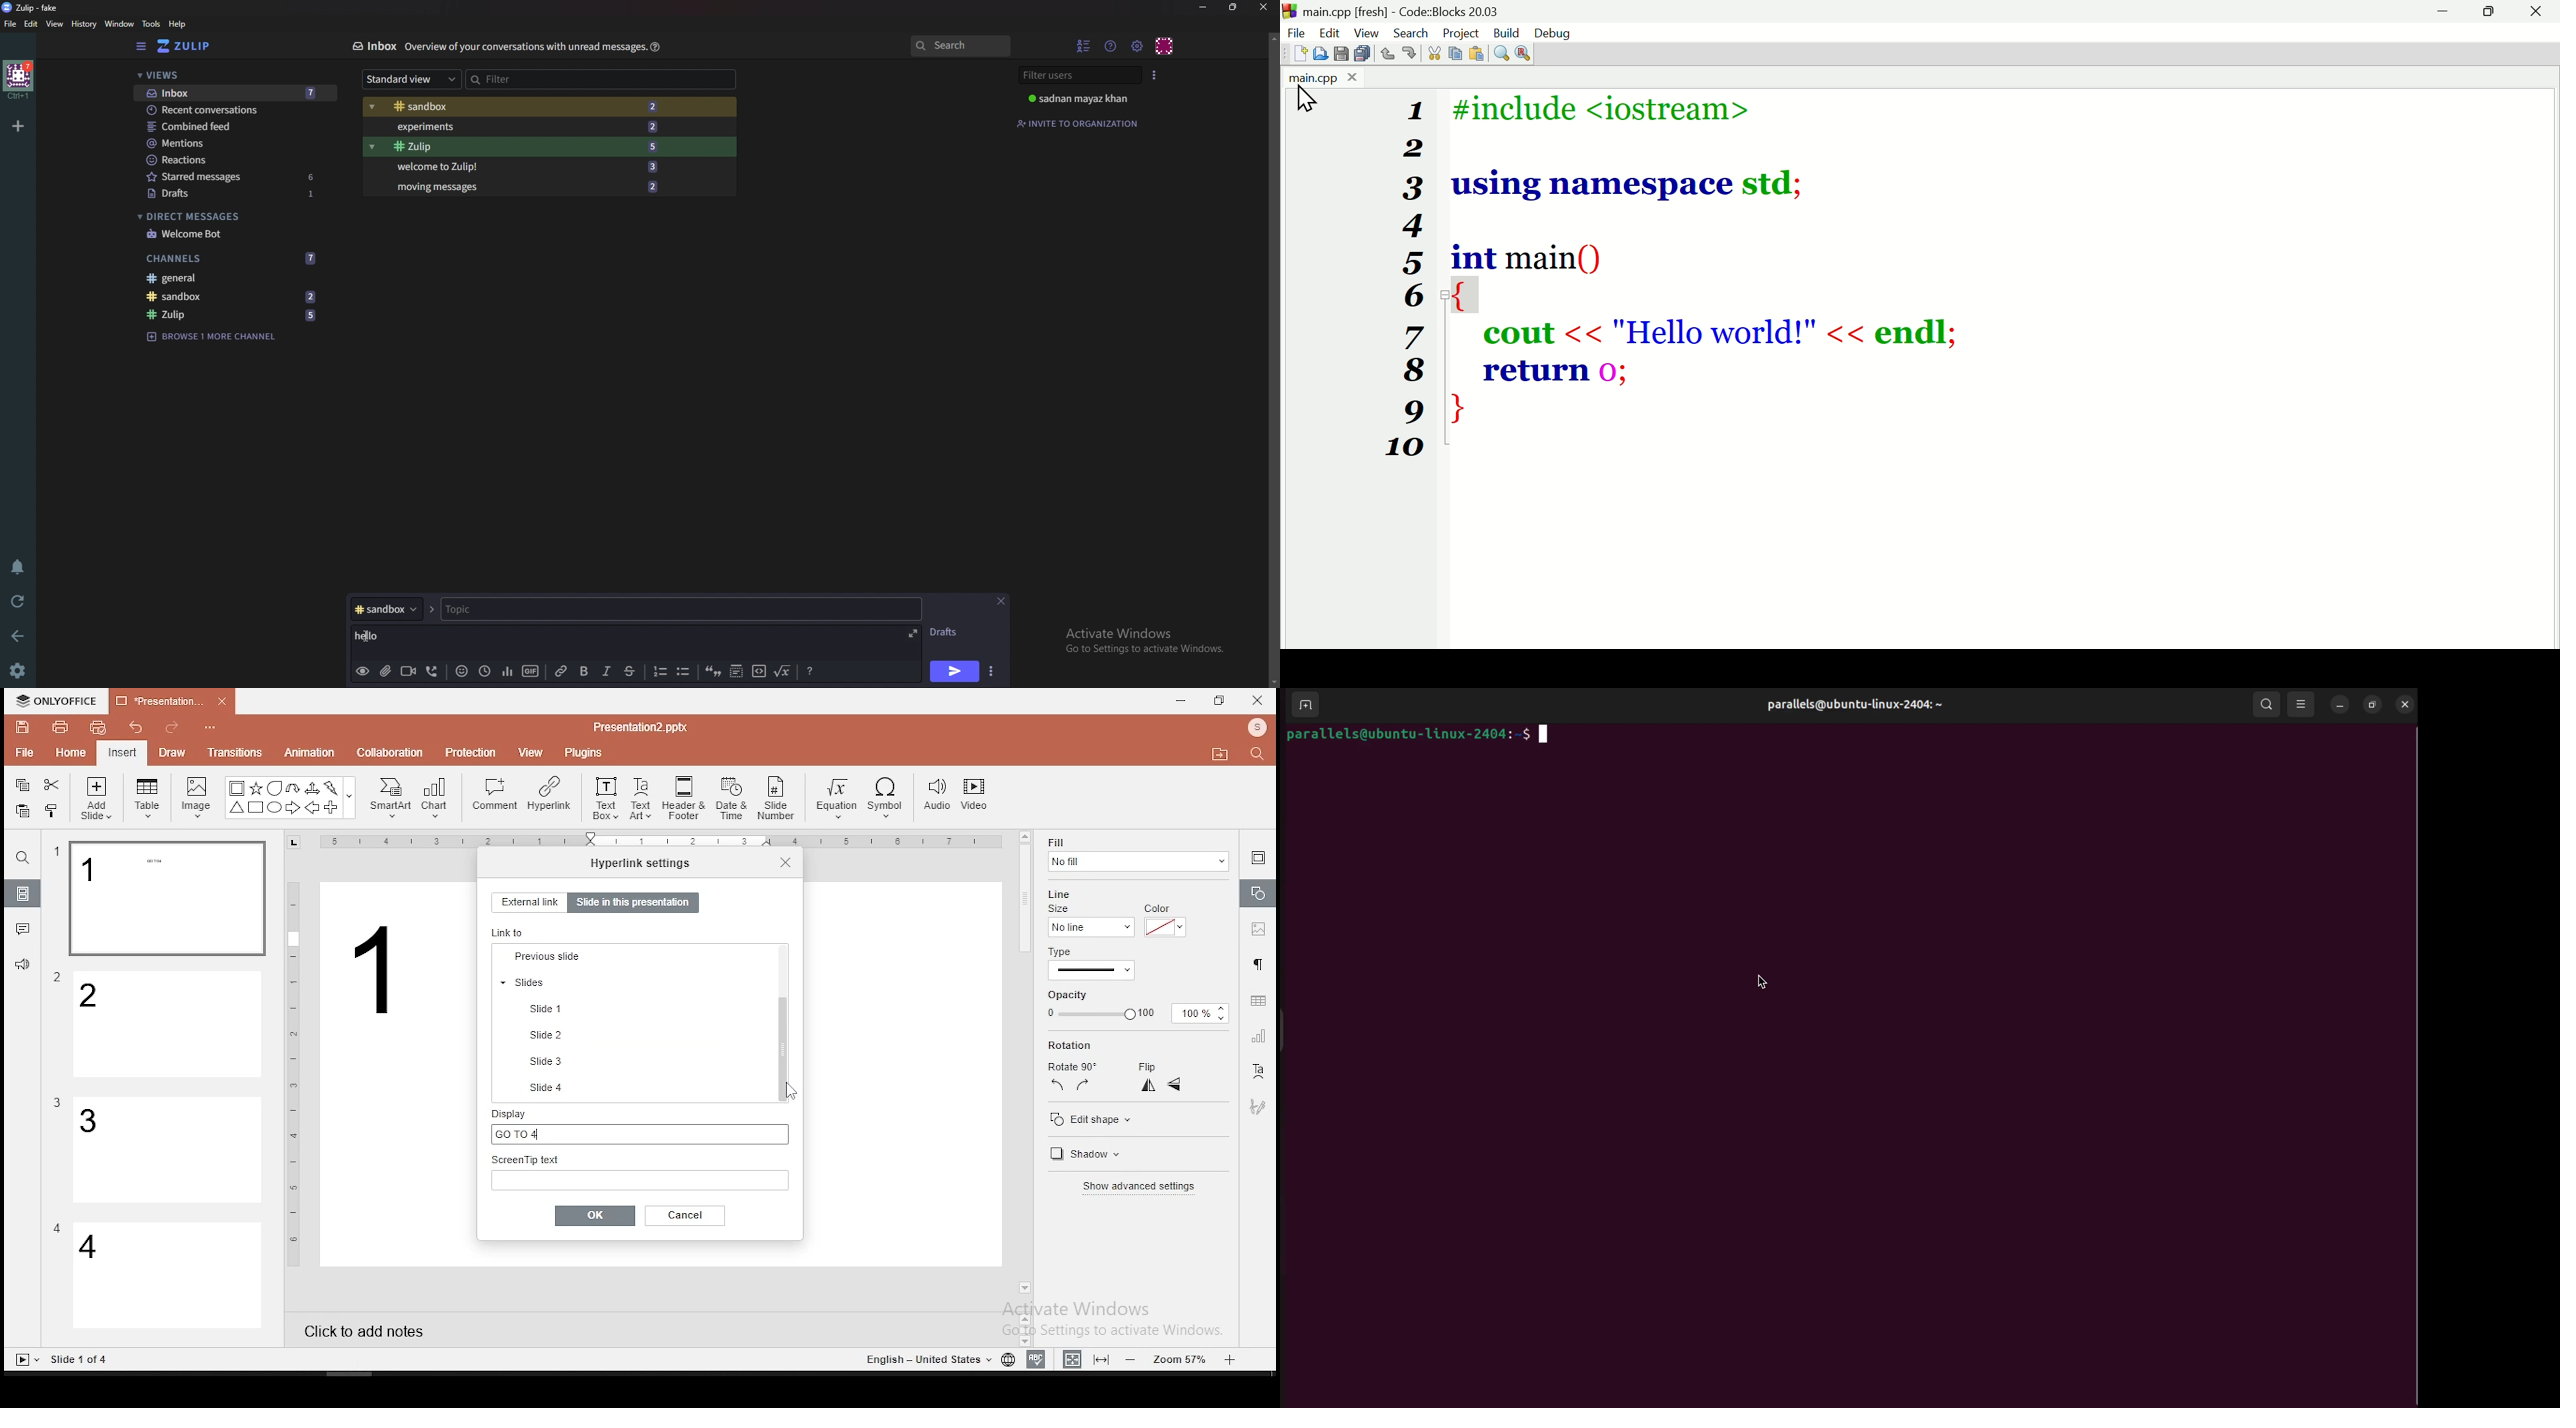 The image size is (2576, 1428). What do you see at coordinates (233, 126) in the screenshot?
I see `Combined feed` at bounding box center [233, 126].